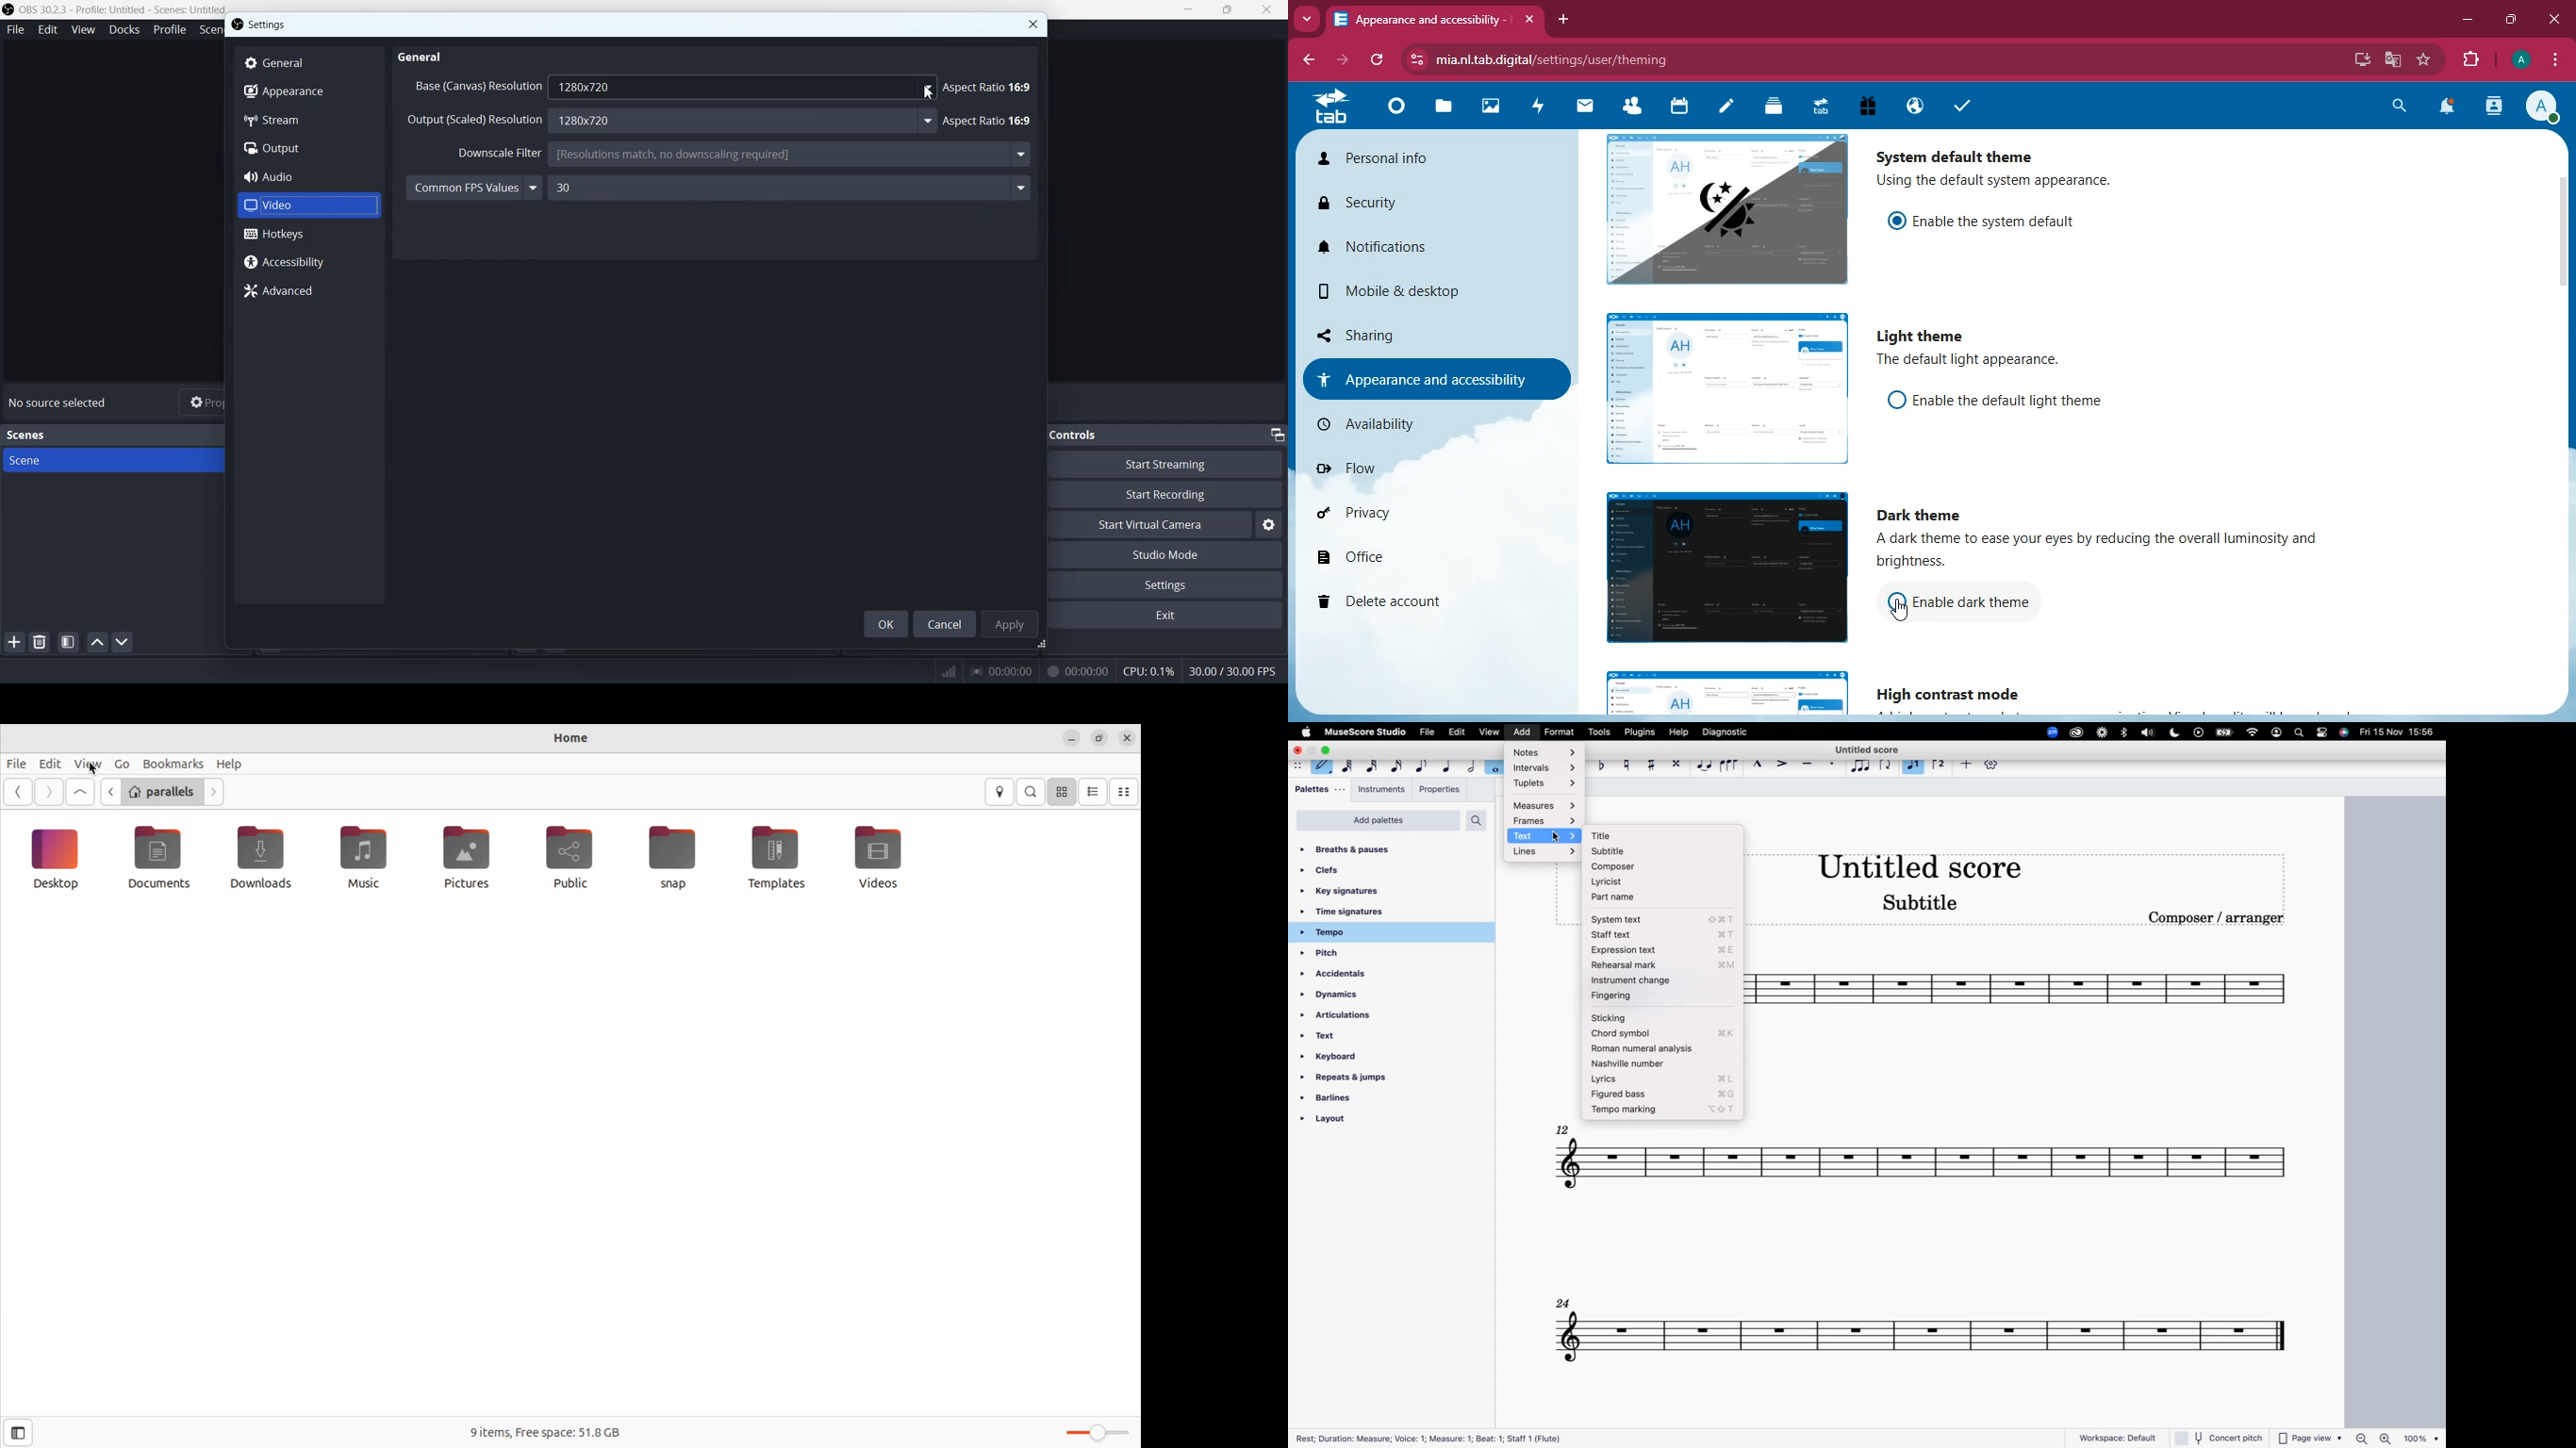 This screenshot has width=2576, height=1456. What do you see at coordinates (1384, 295) in the screenshot?
I see `mobile` at bounding box center [1384, 295].